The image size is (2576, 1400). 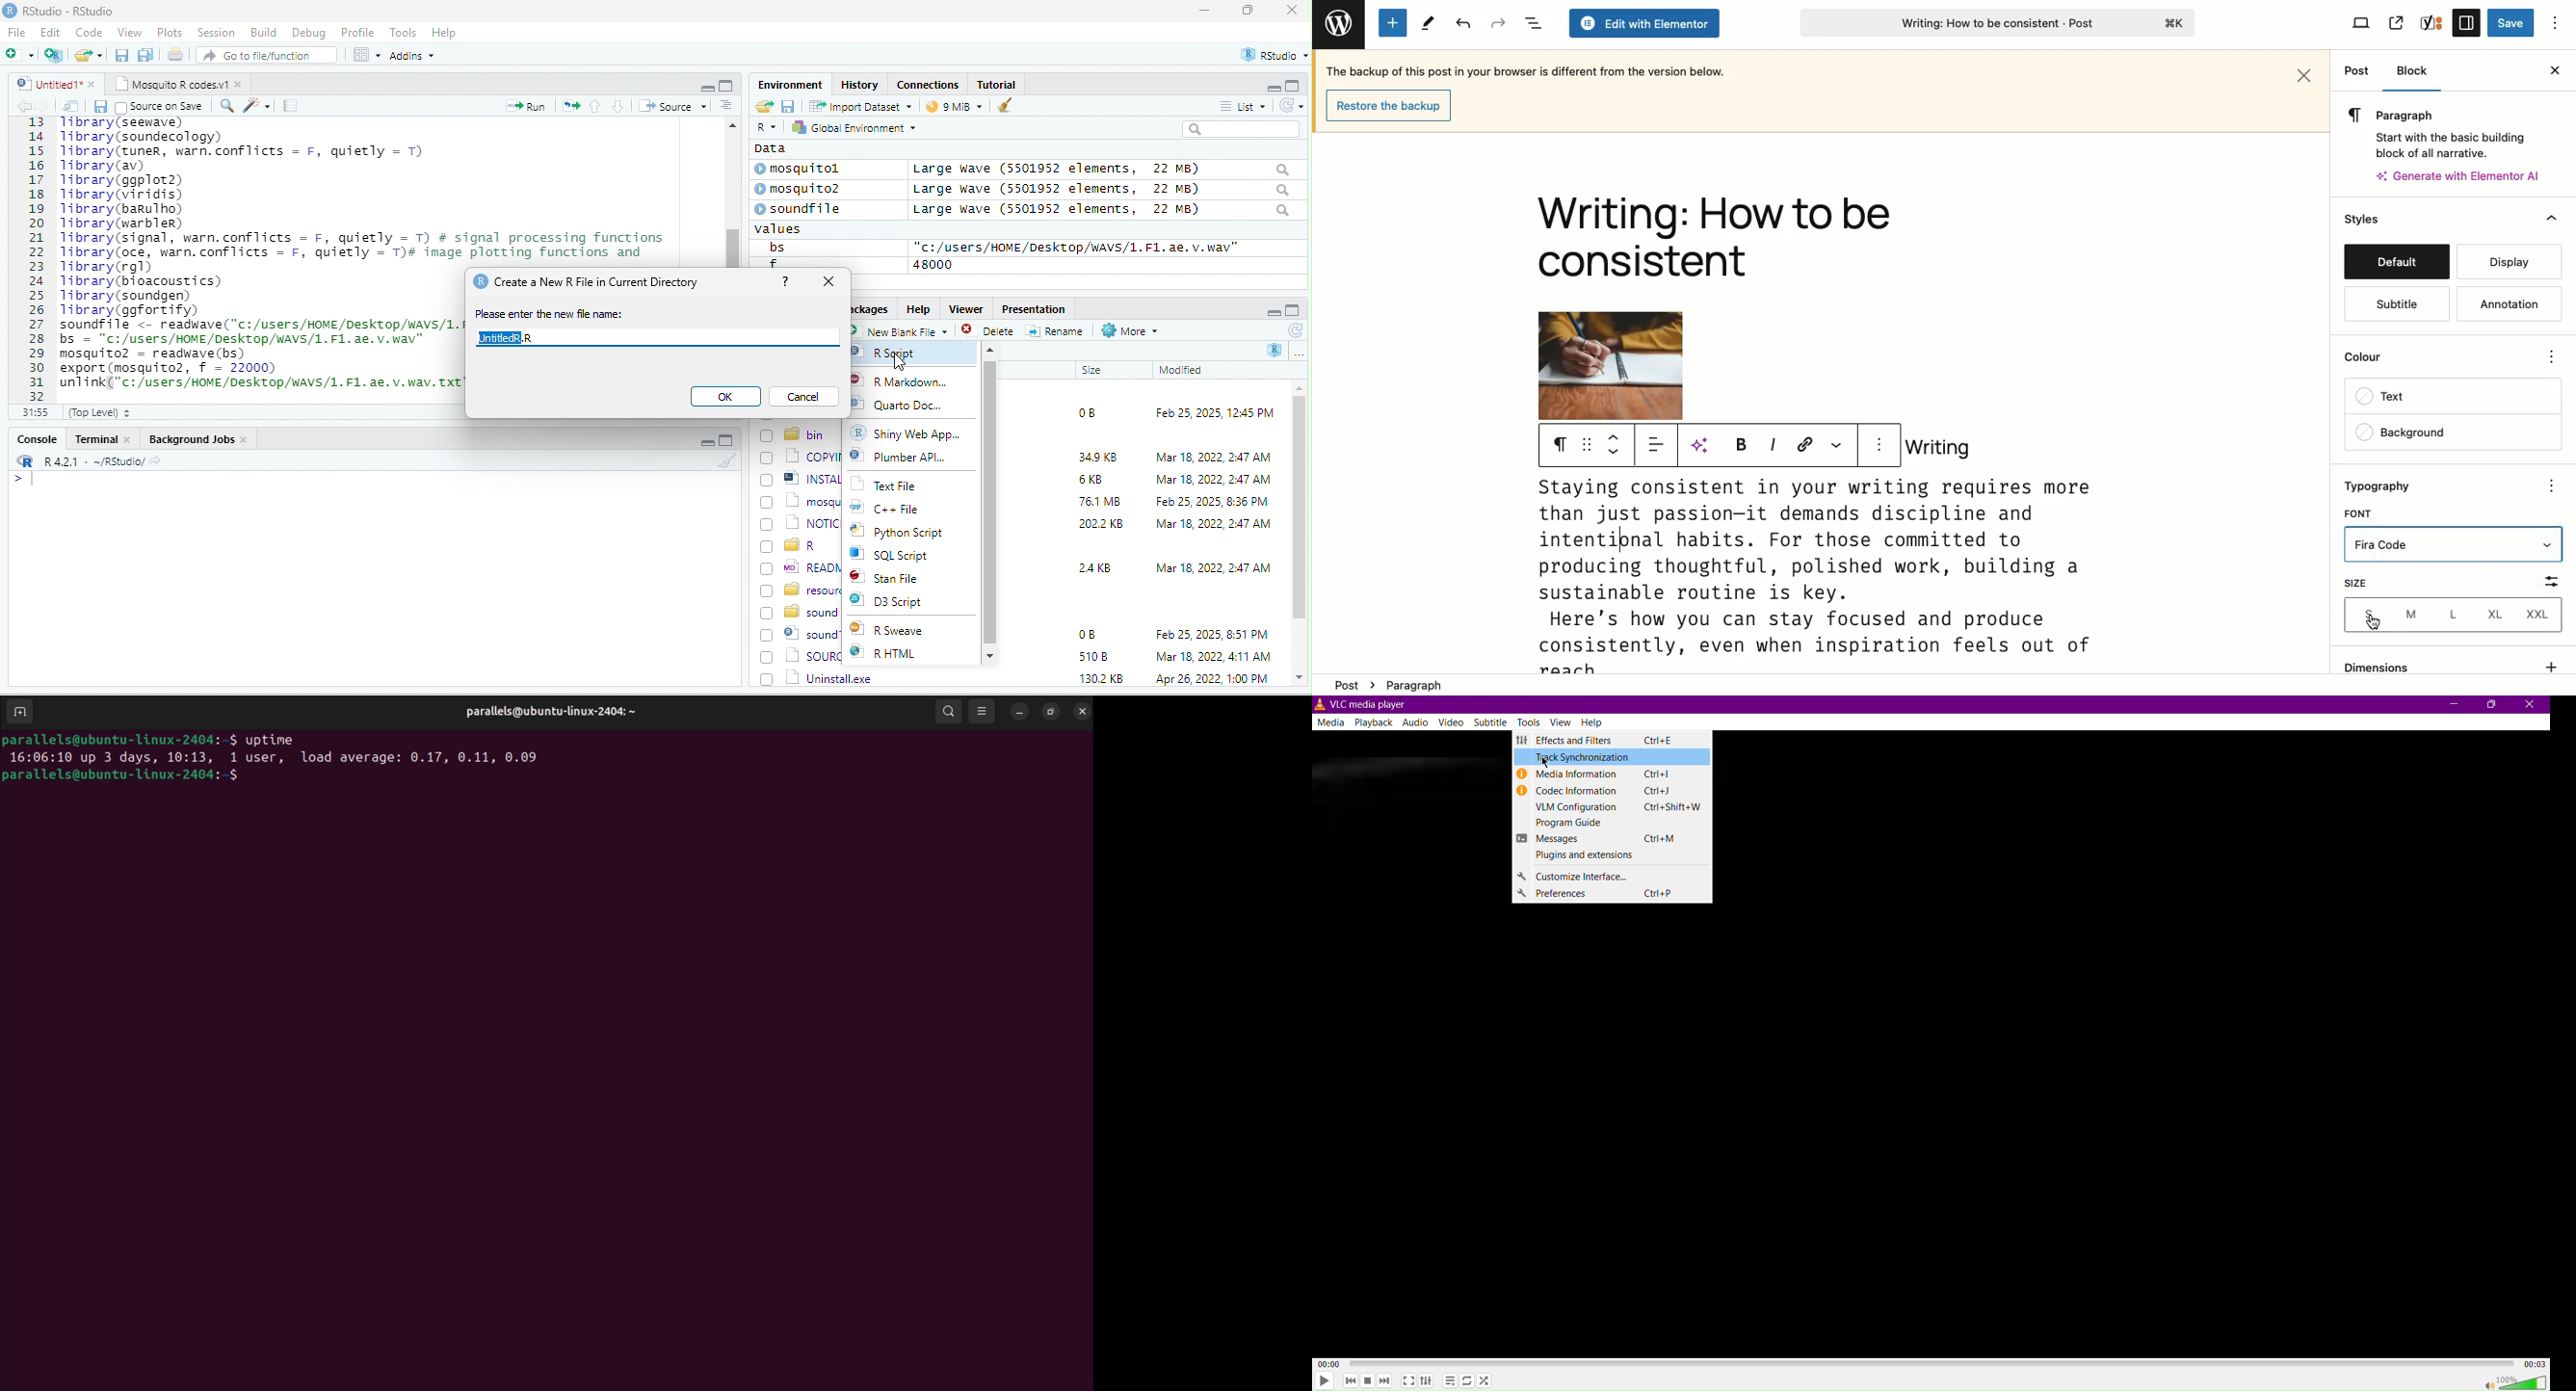 What do you see at coordinates (1092, 371) in the screenshot?
I see `Size` at bounding box center [1092, 371].